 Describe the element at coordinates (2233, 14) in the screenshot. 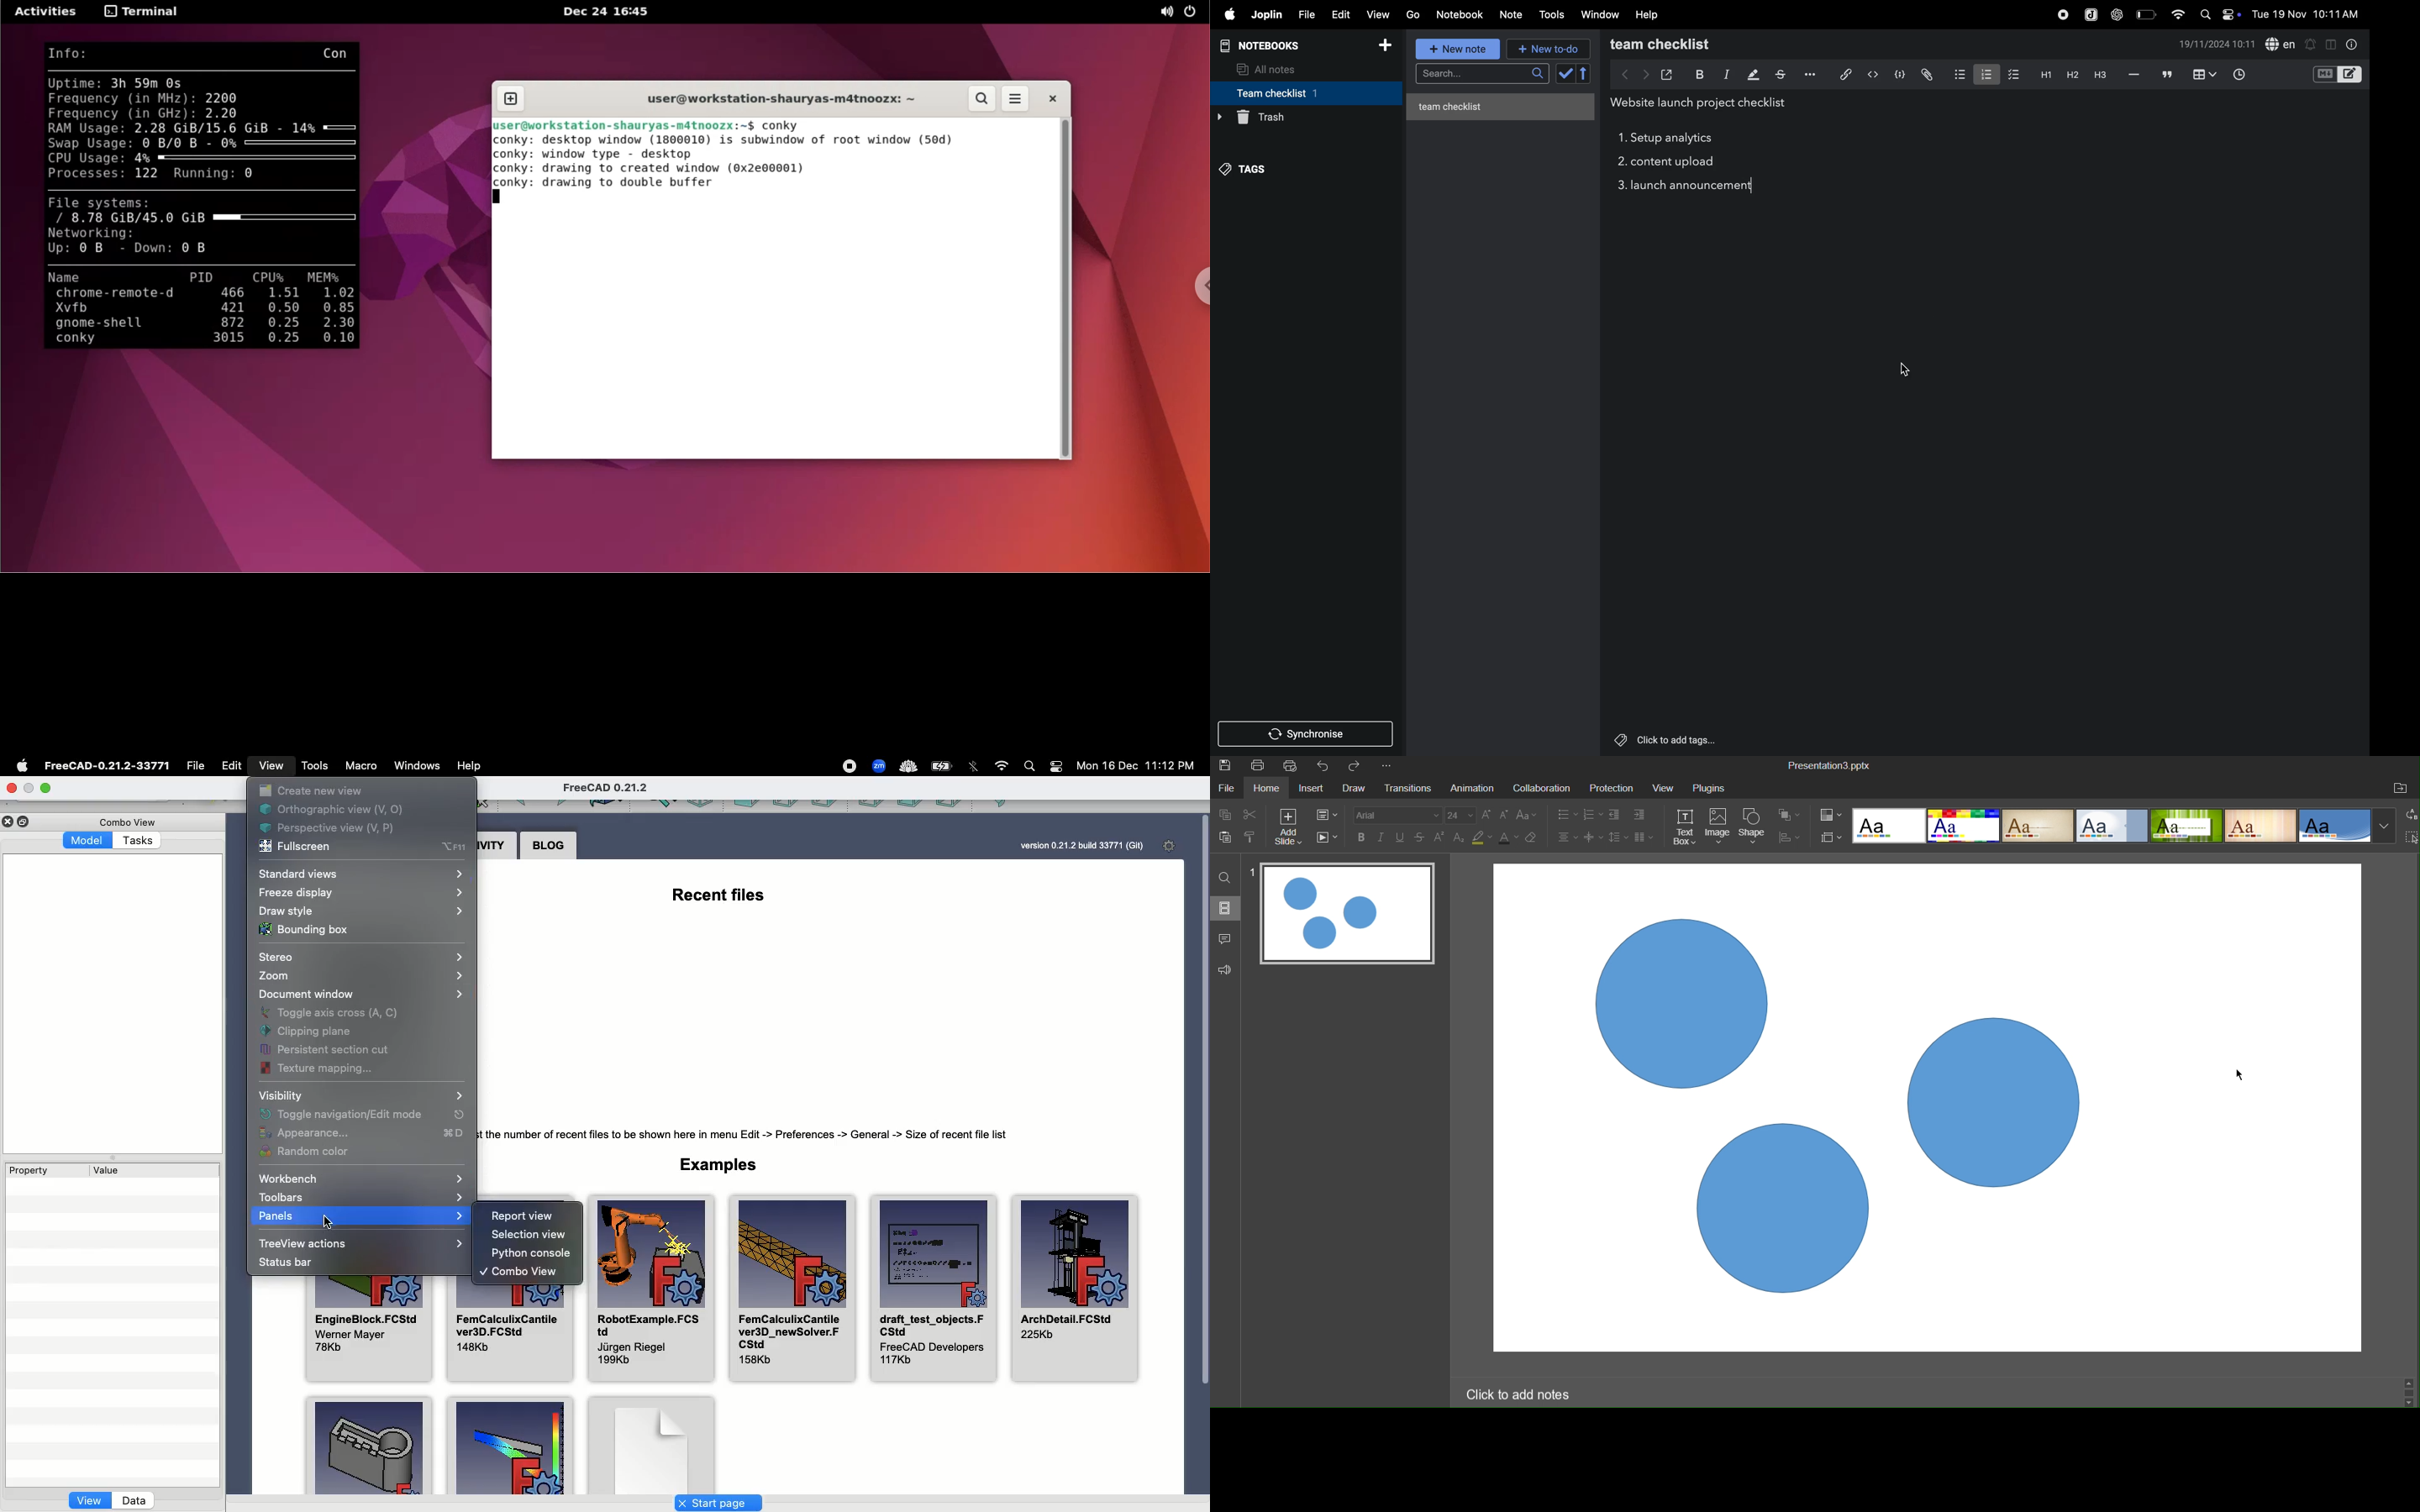

I see `on/off` at that location.